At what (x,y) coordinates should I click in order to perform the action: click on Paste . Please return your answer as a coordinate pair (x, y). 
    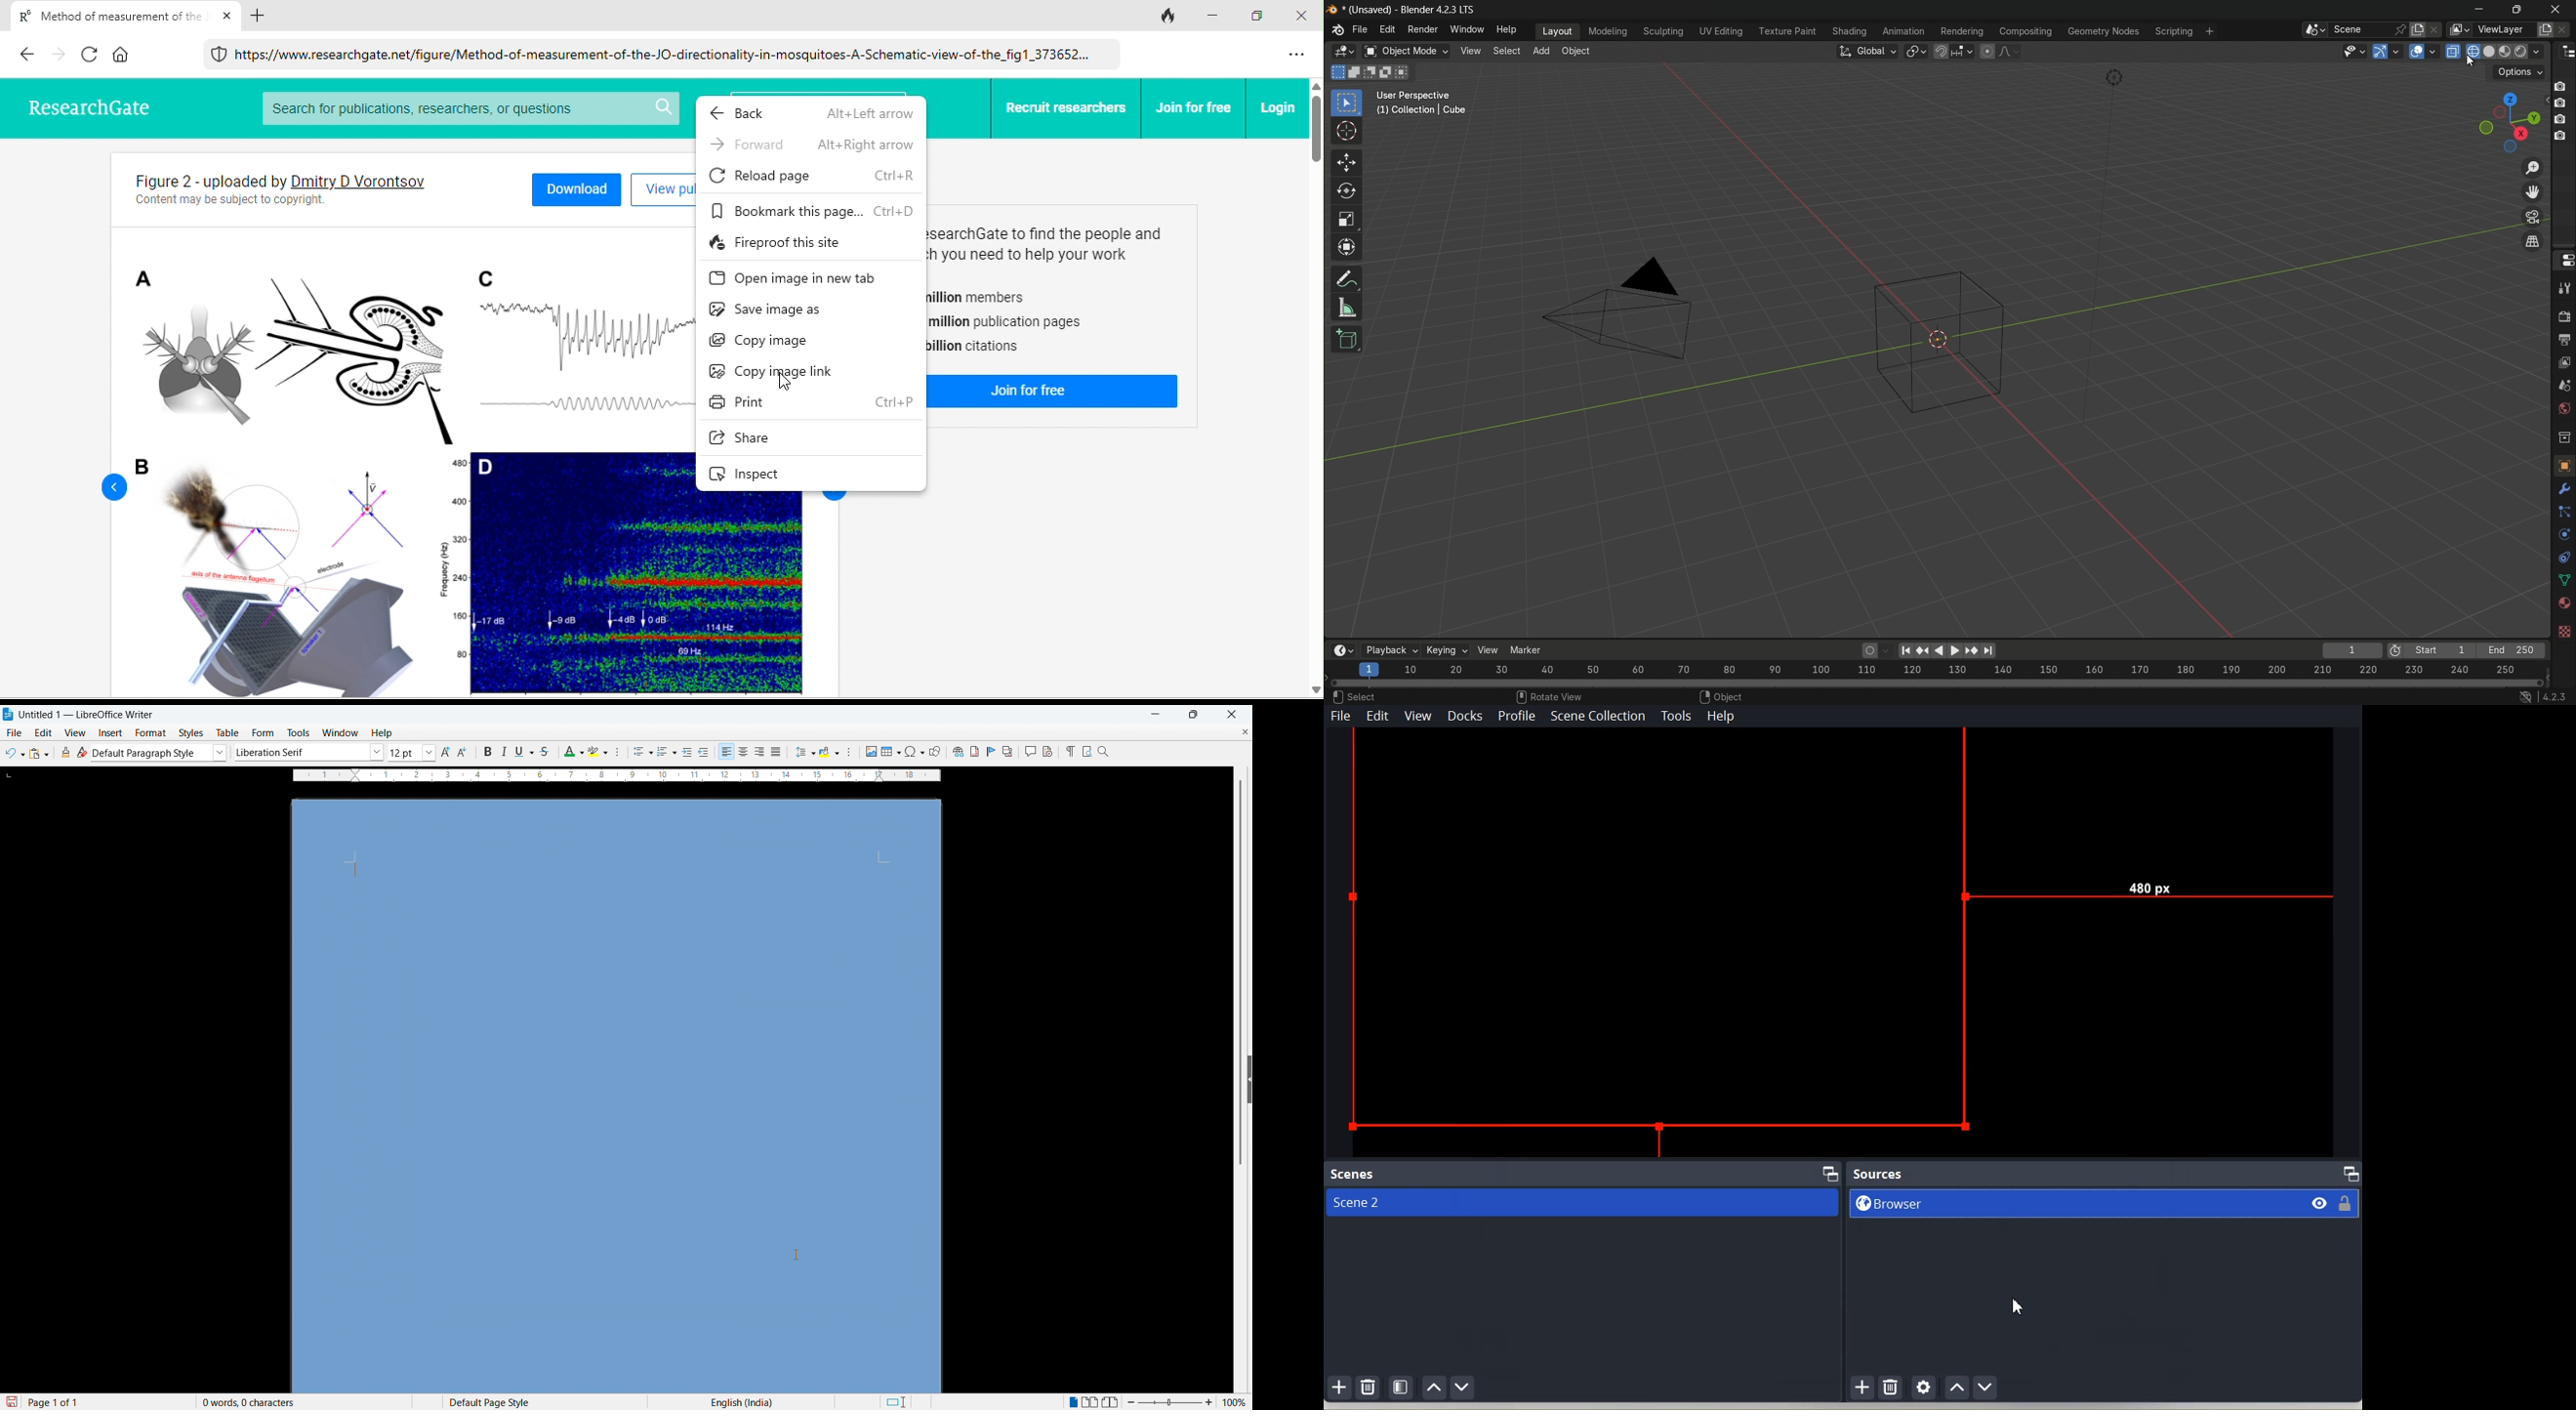
    Looking at the image, I should click on (39, 753).